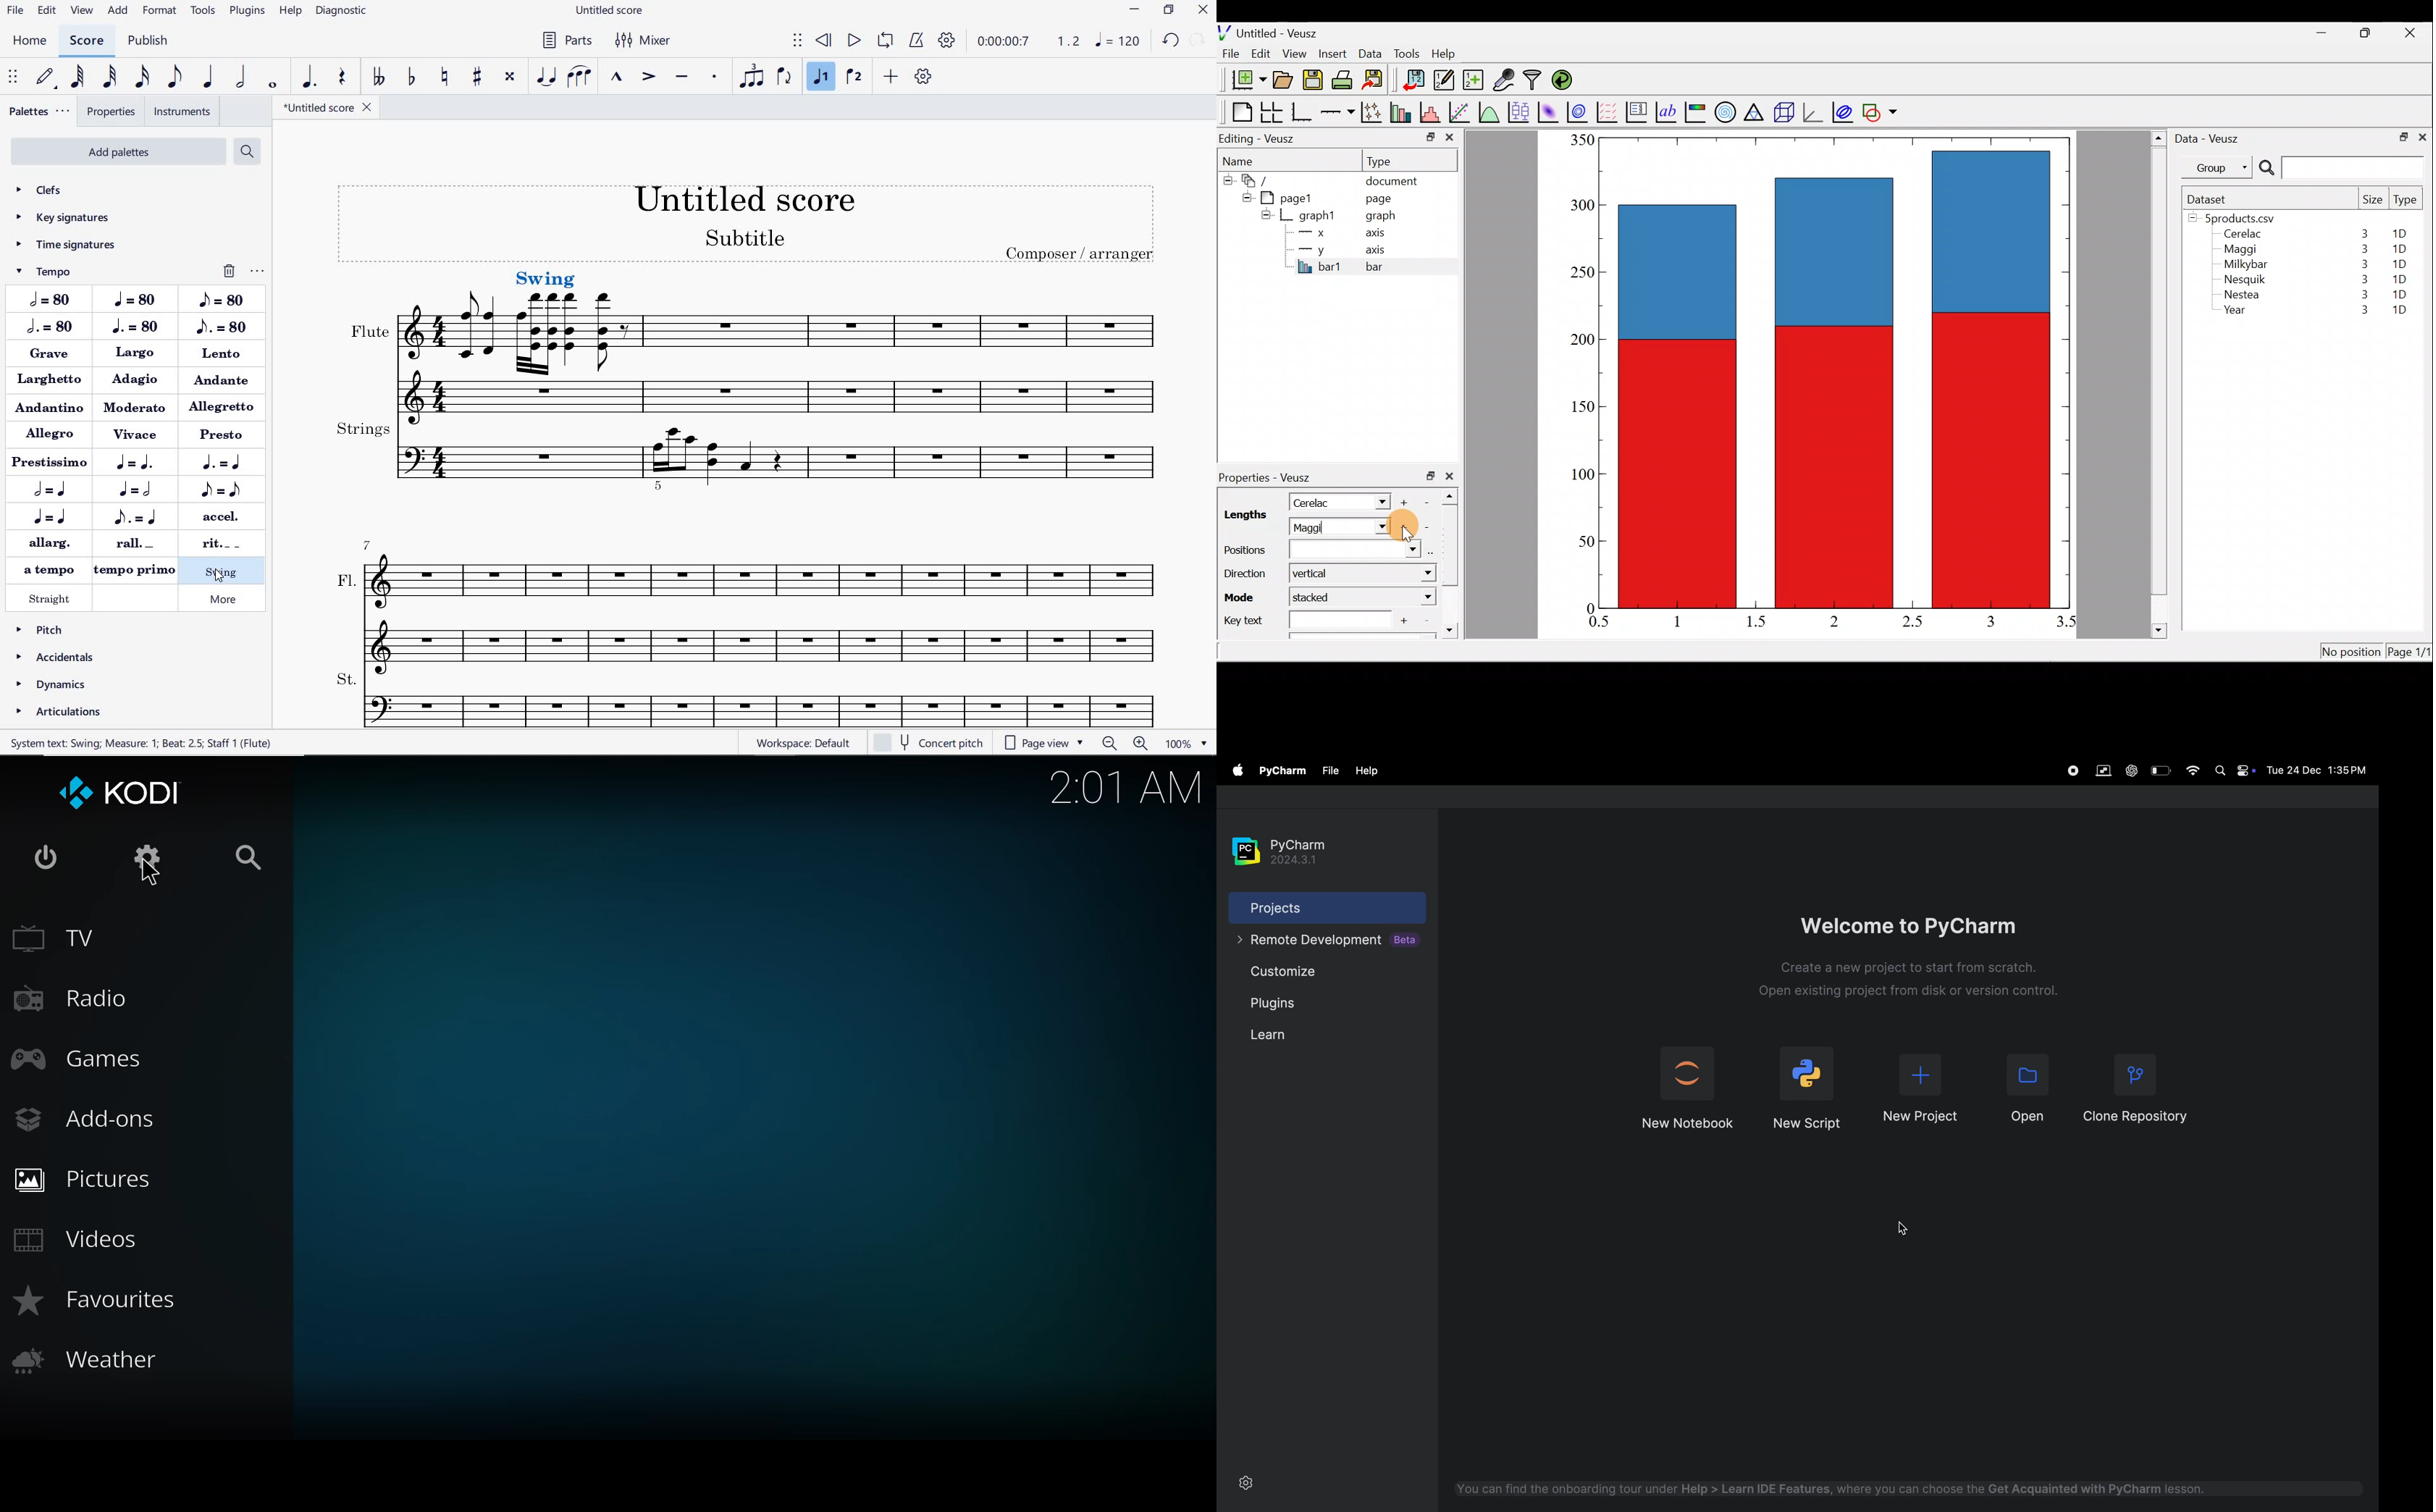  Describe the element at coordinates (247, 857) in the screenshot. I see `search` at that location.